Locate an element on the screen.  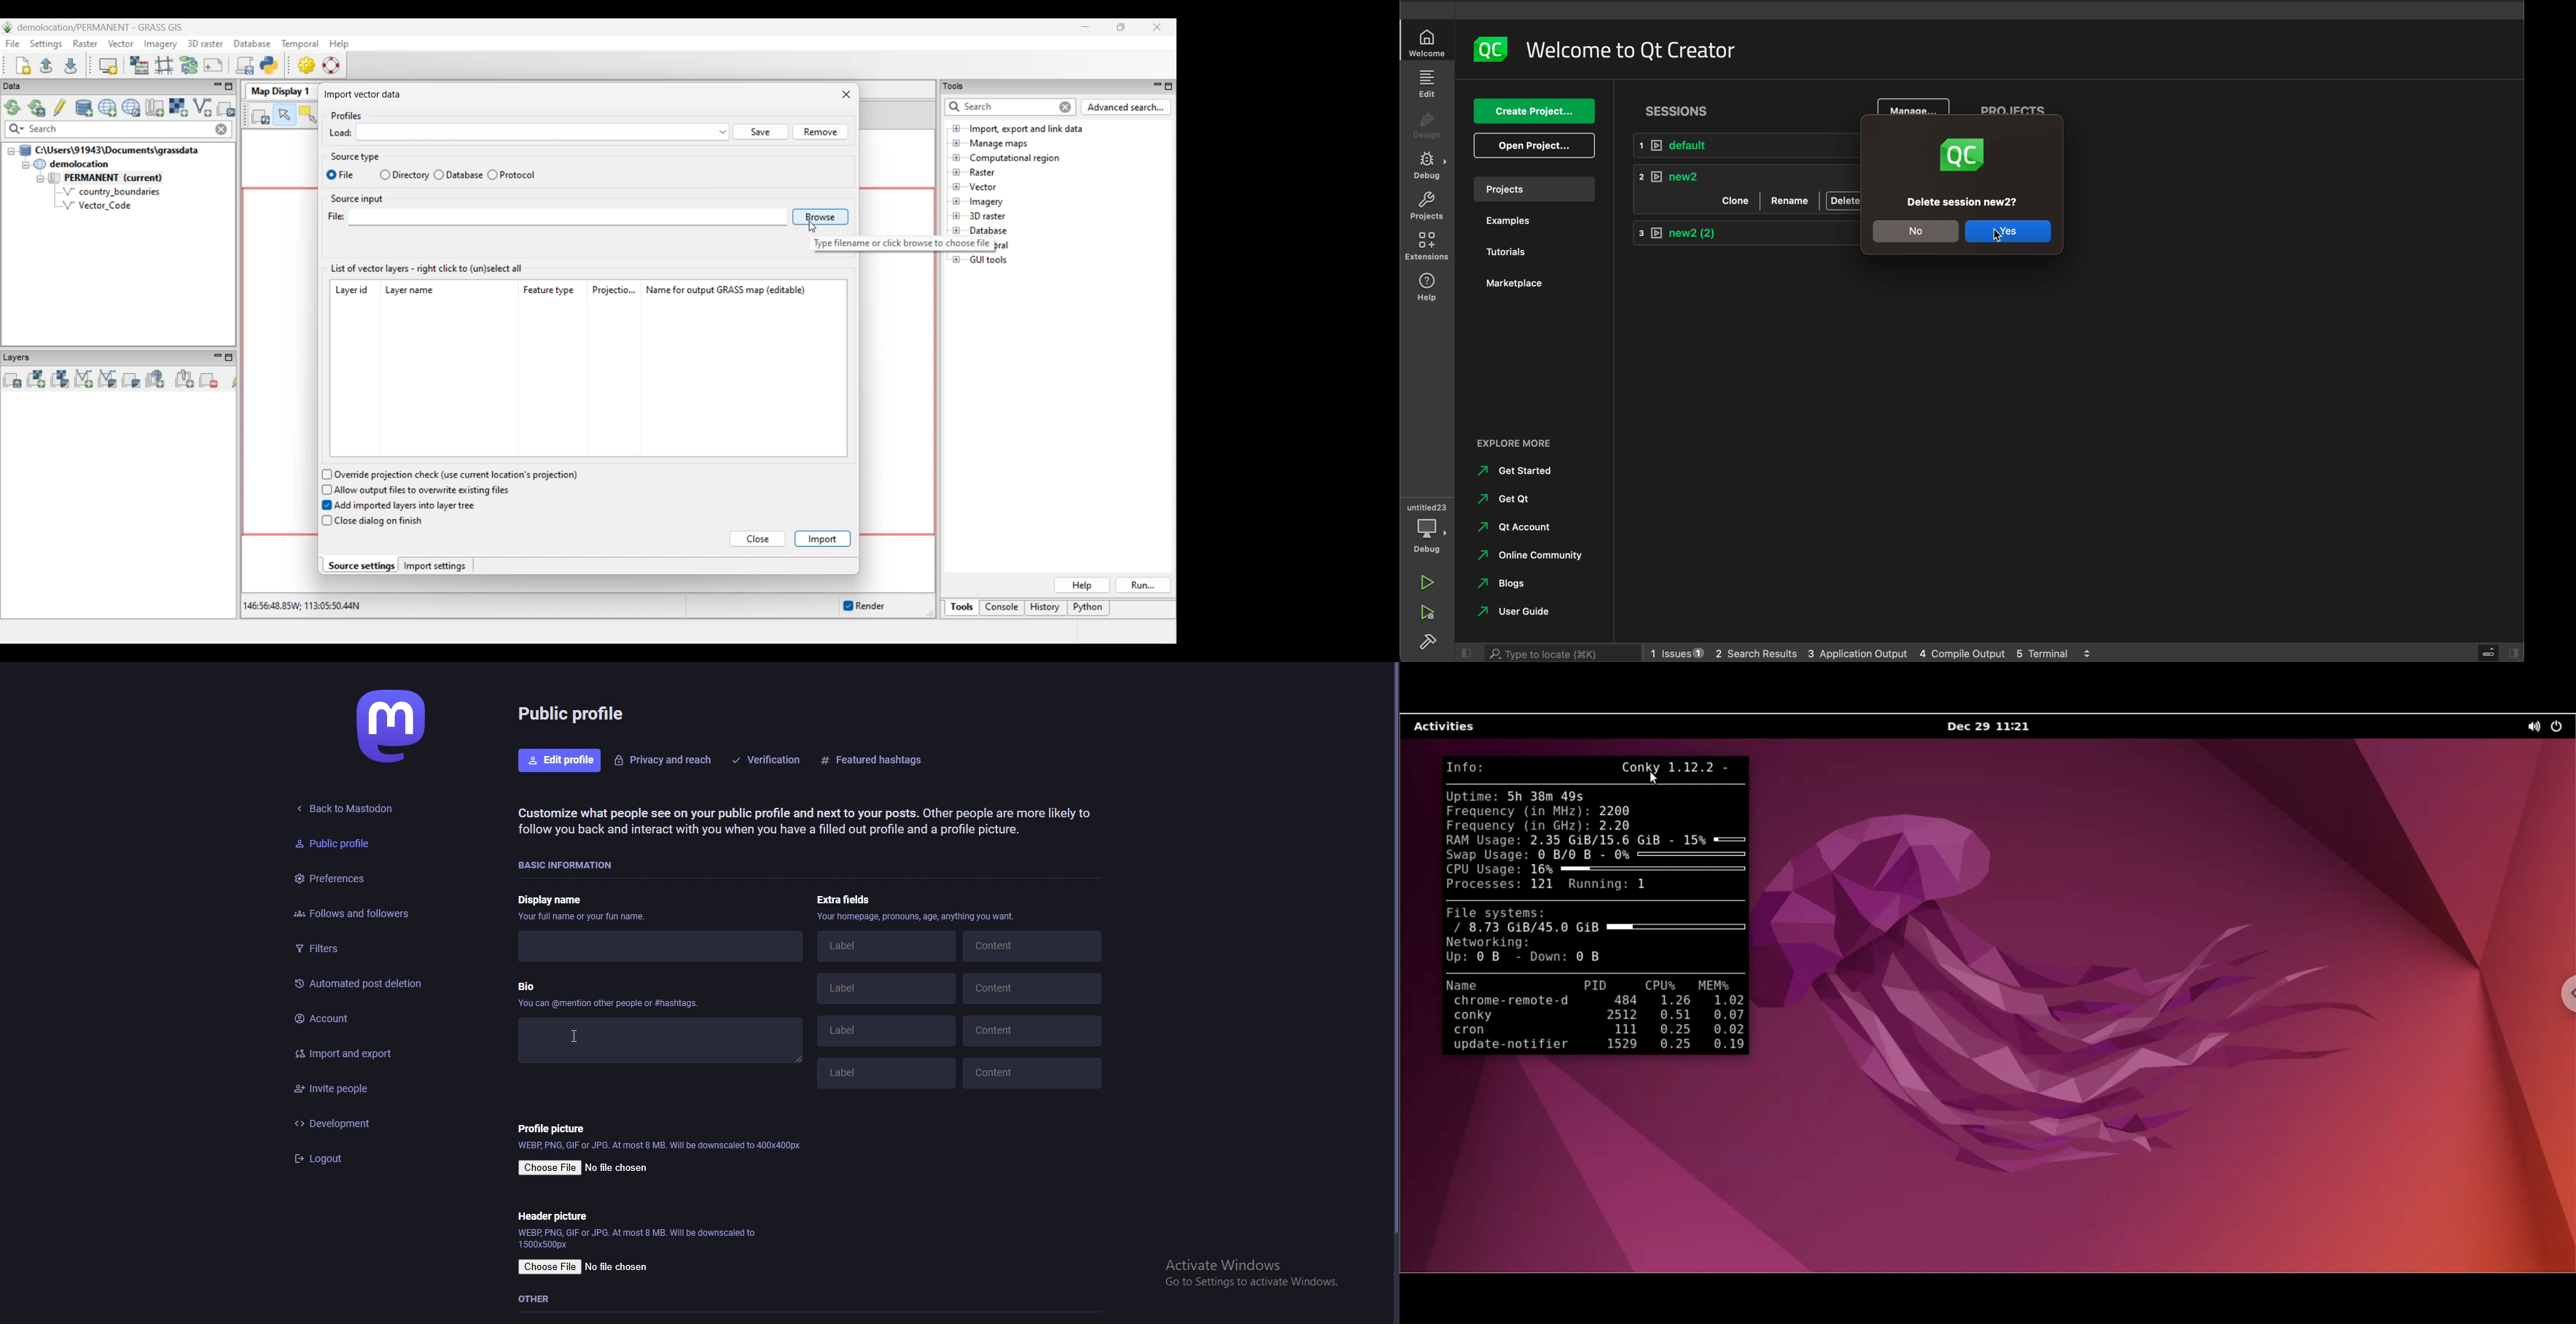
public profile is located at coordinates (574, 712).